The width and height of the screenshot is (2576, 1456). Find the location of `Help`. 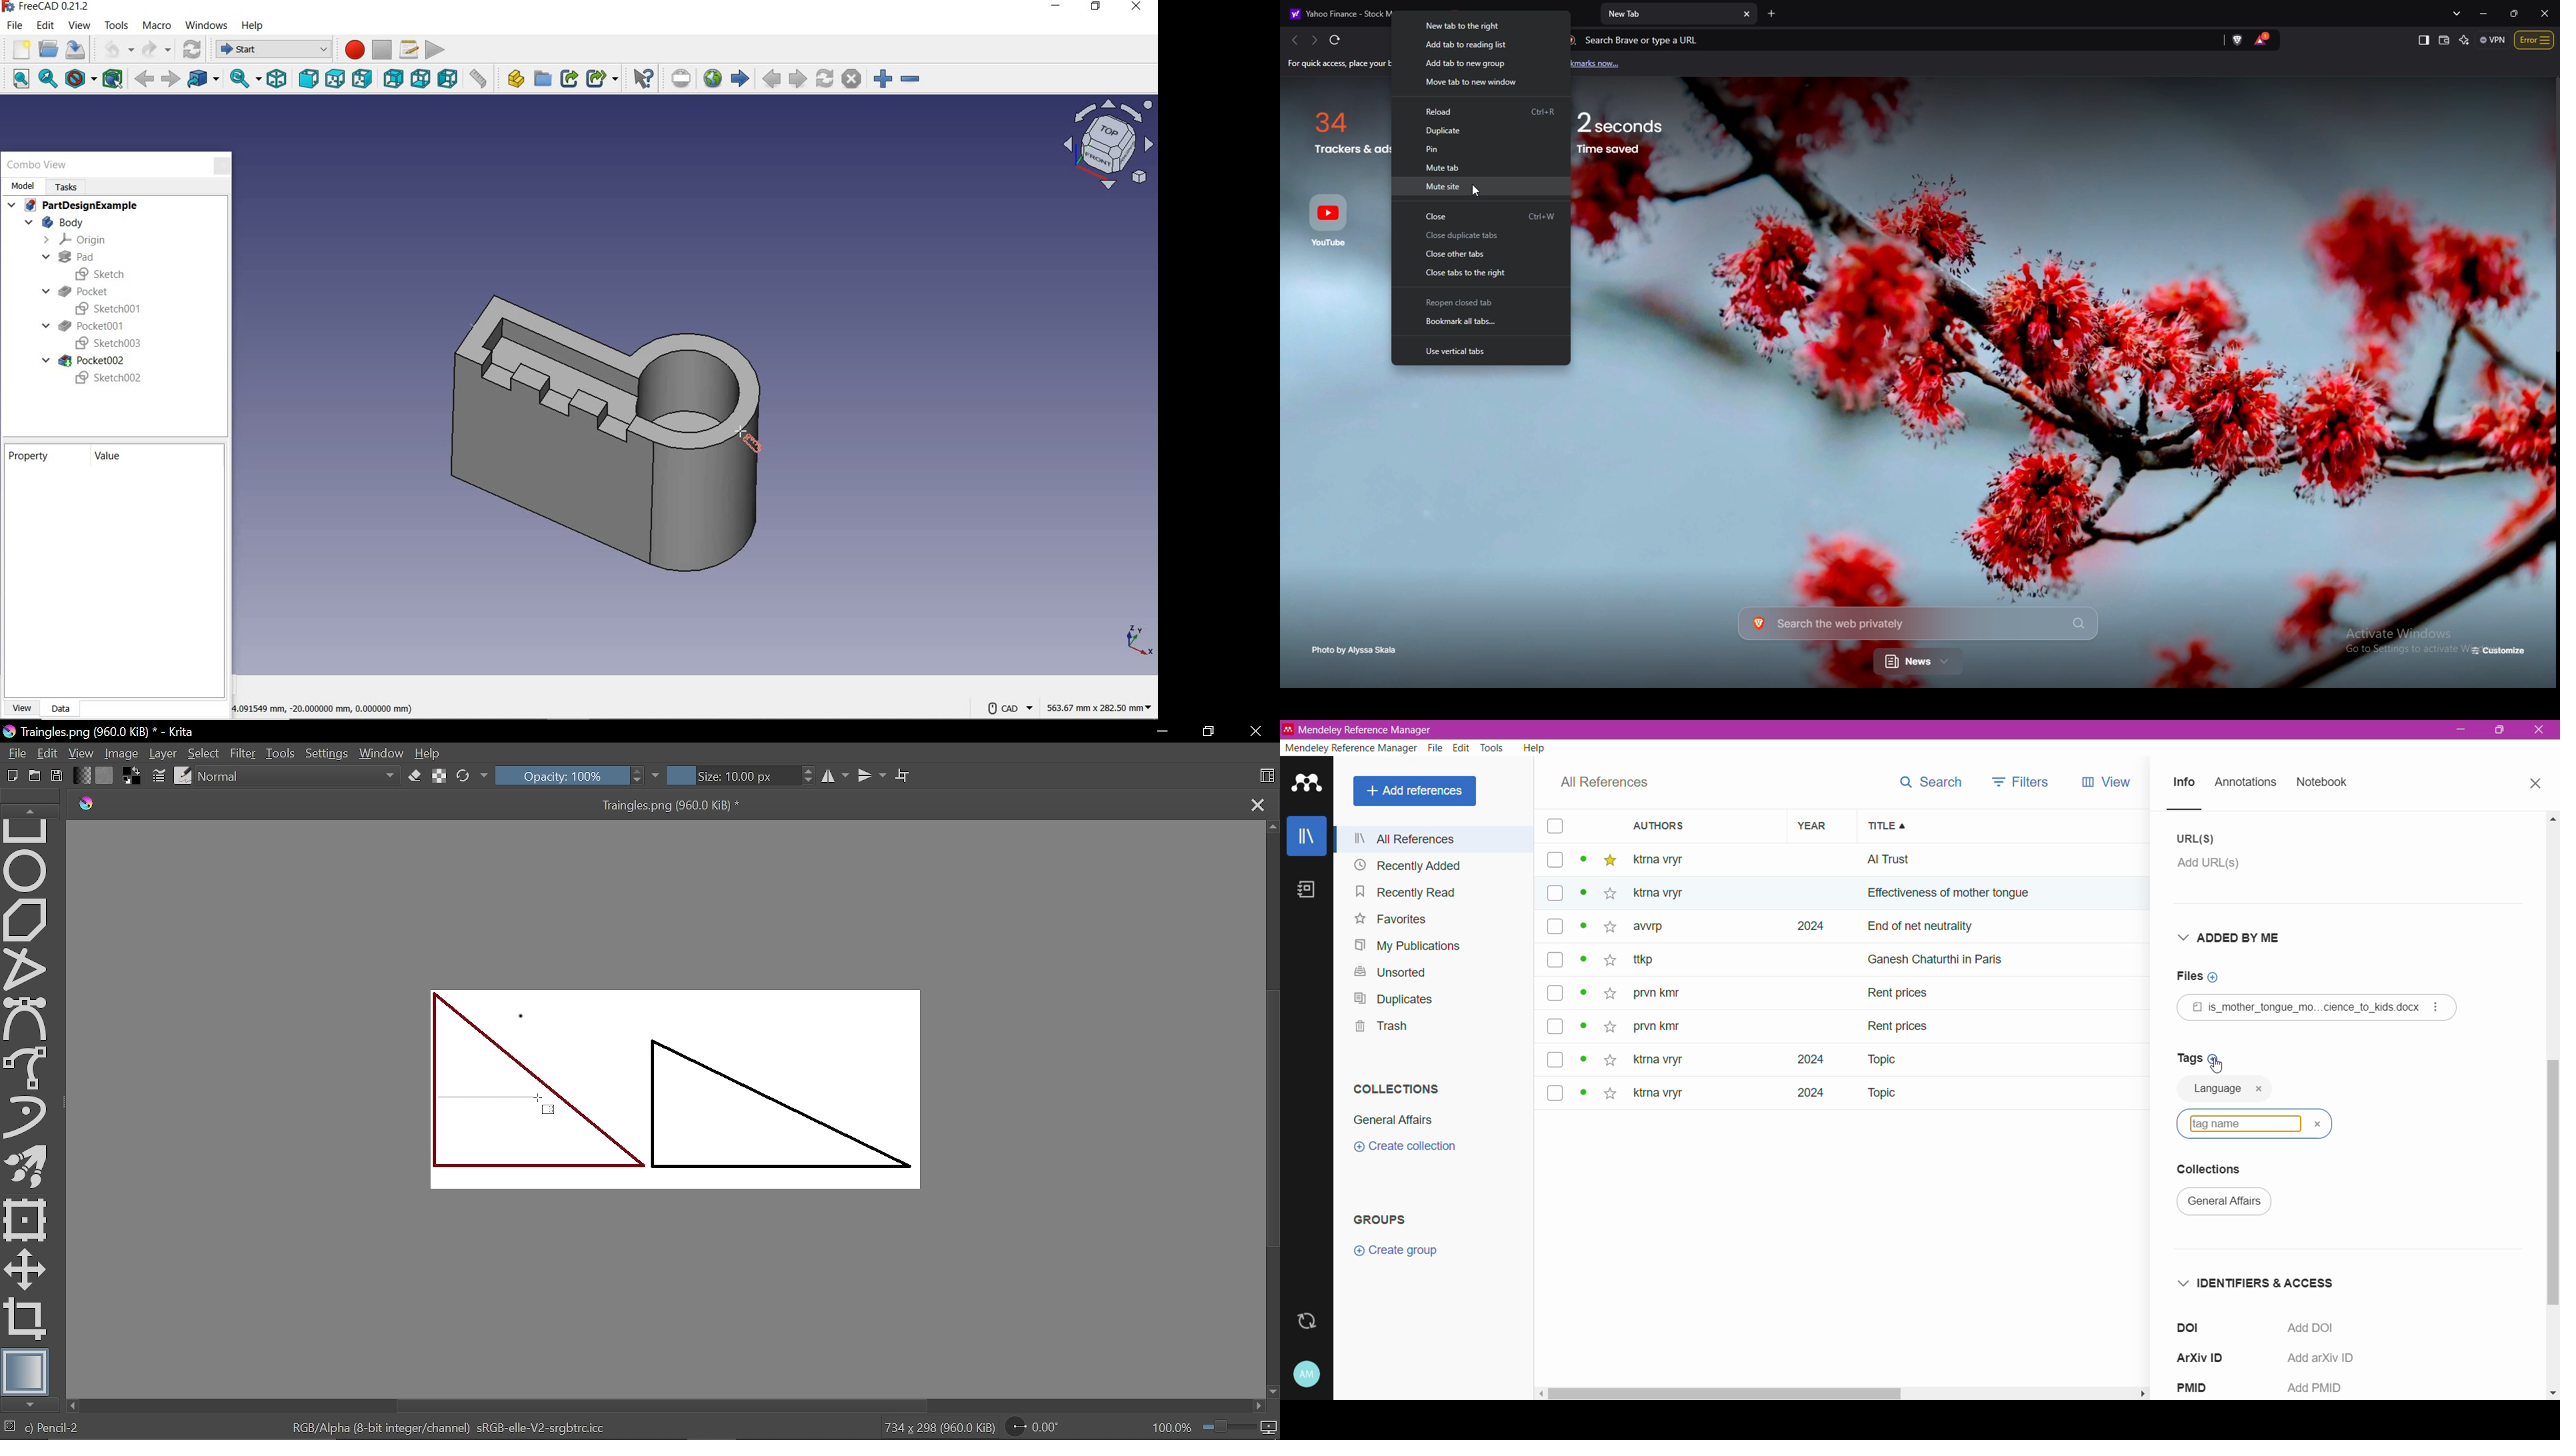

Help is located at coordinates (1535, 747).